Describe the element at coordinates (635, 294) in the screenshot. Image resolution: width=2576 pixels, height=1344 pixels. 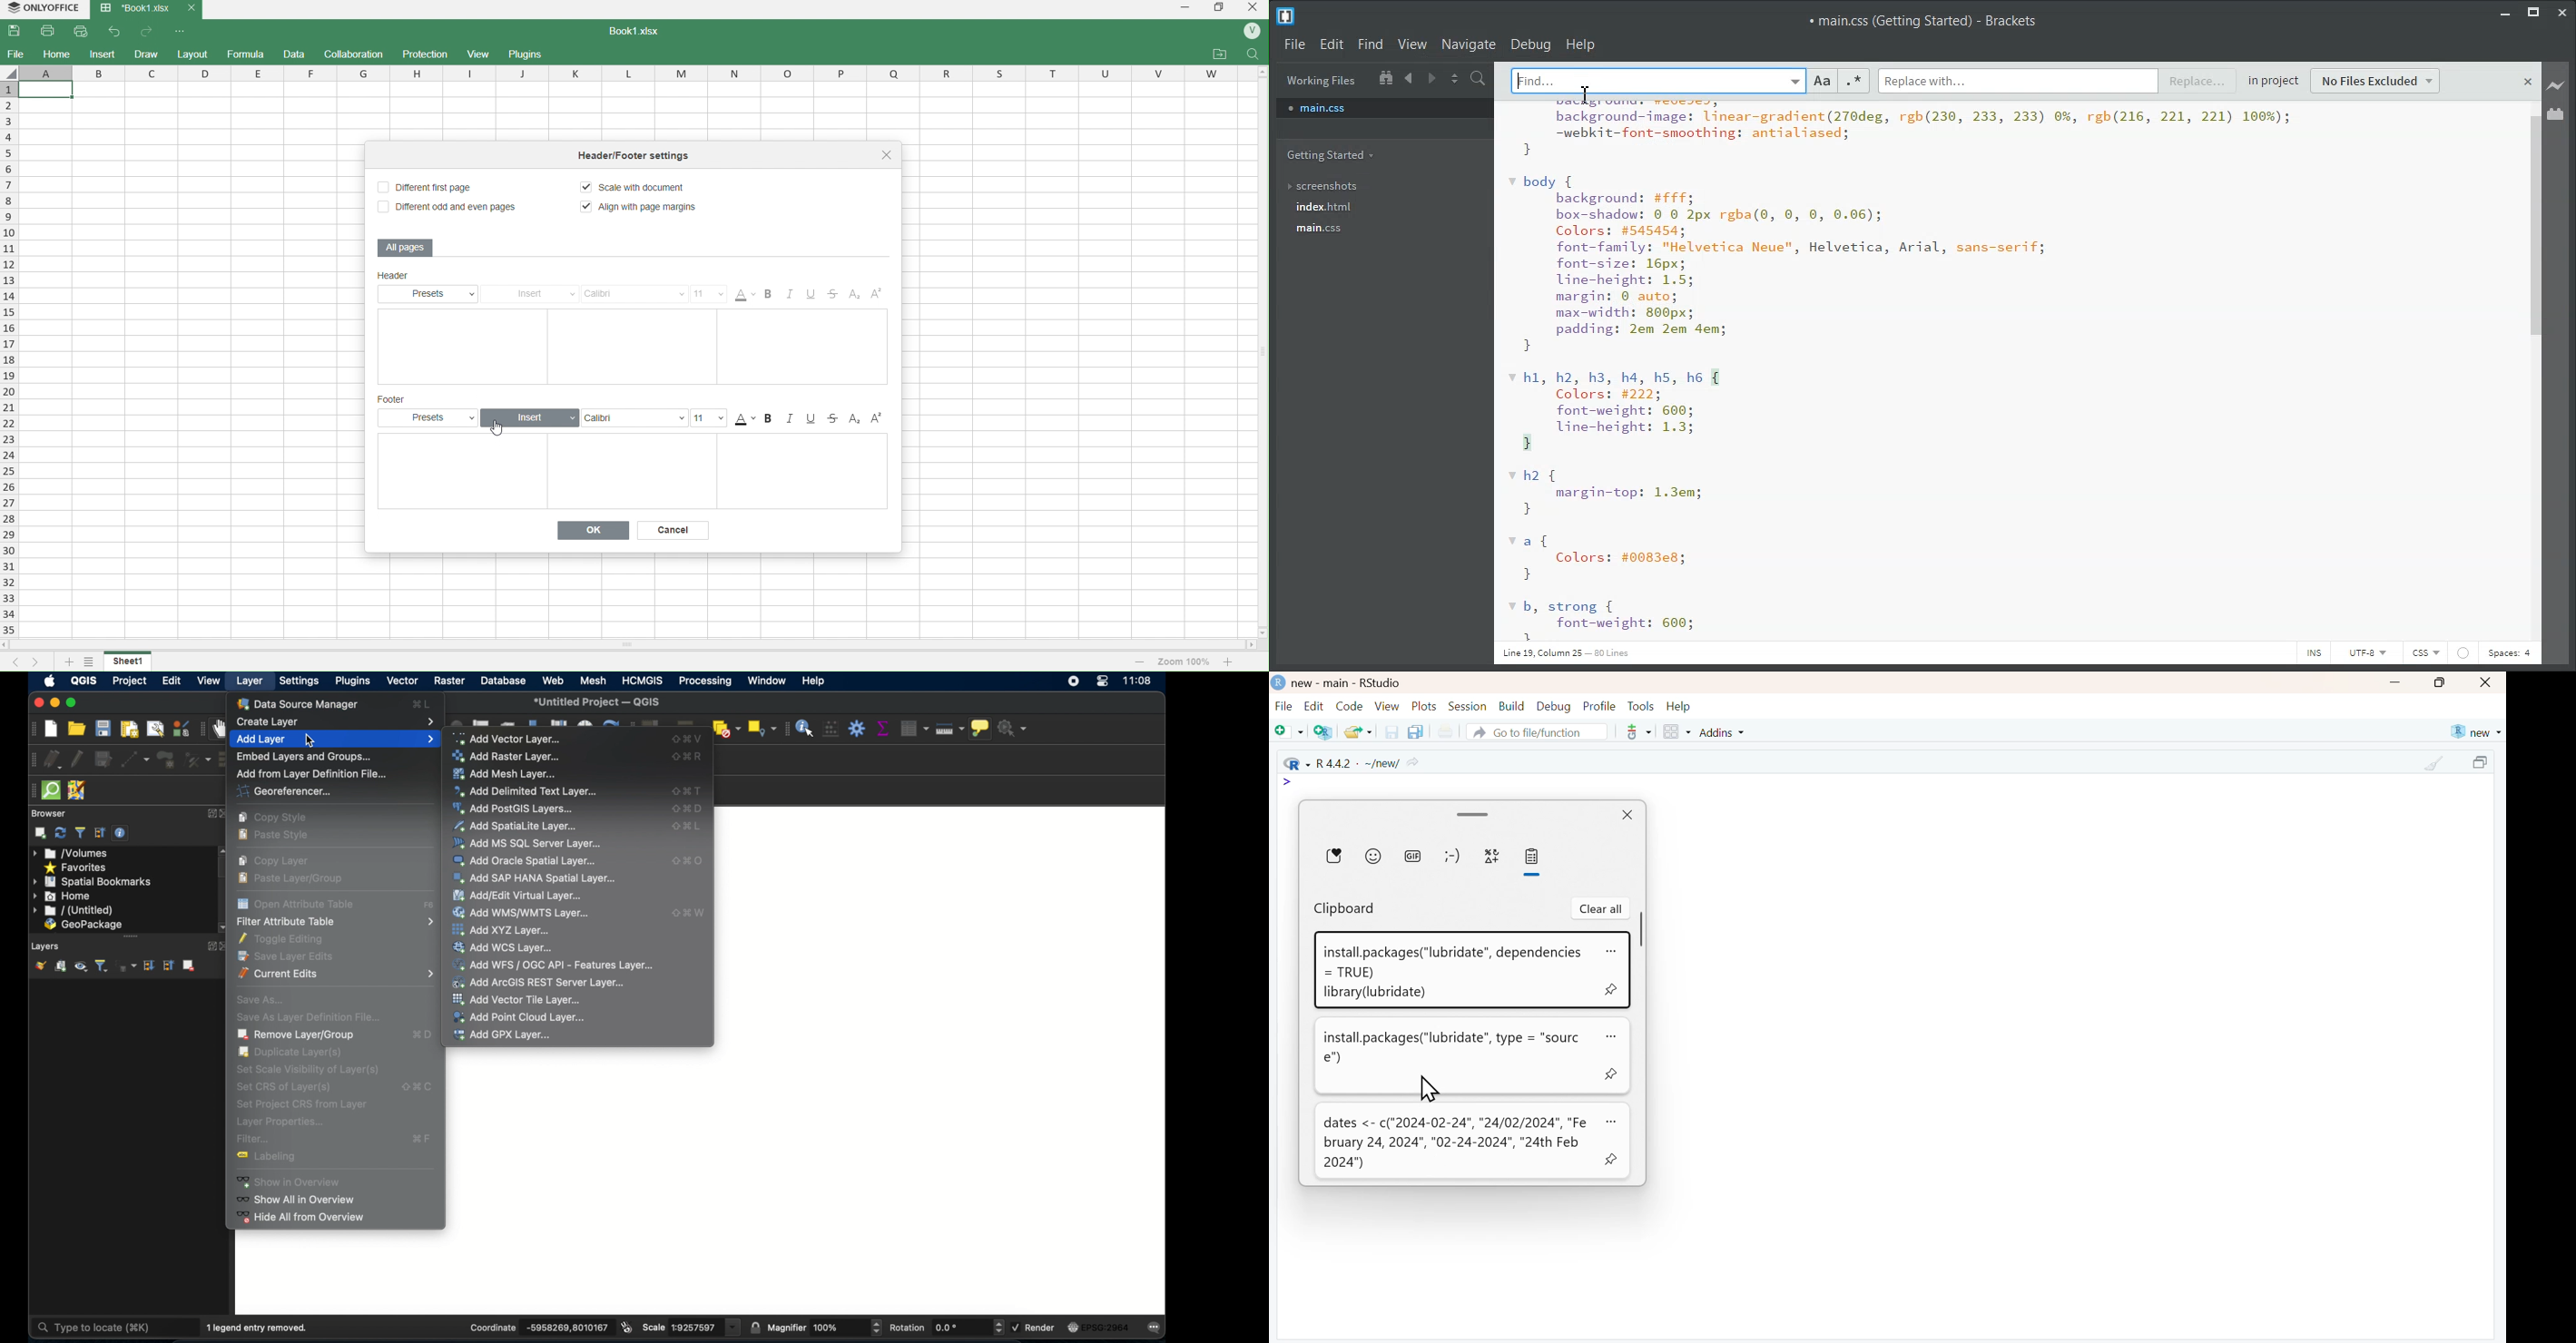
I see `Calibri` at that location.